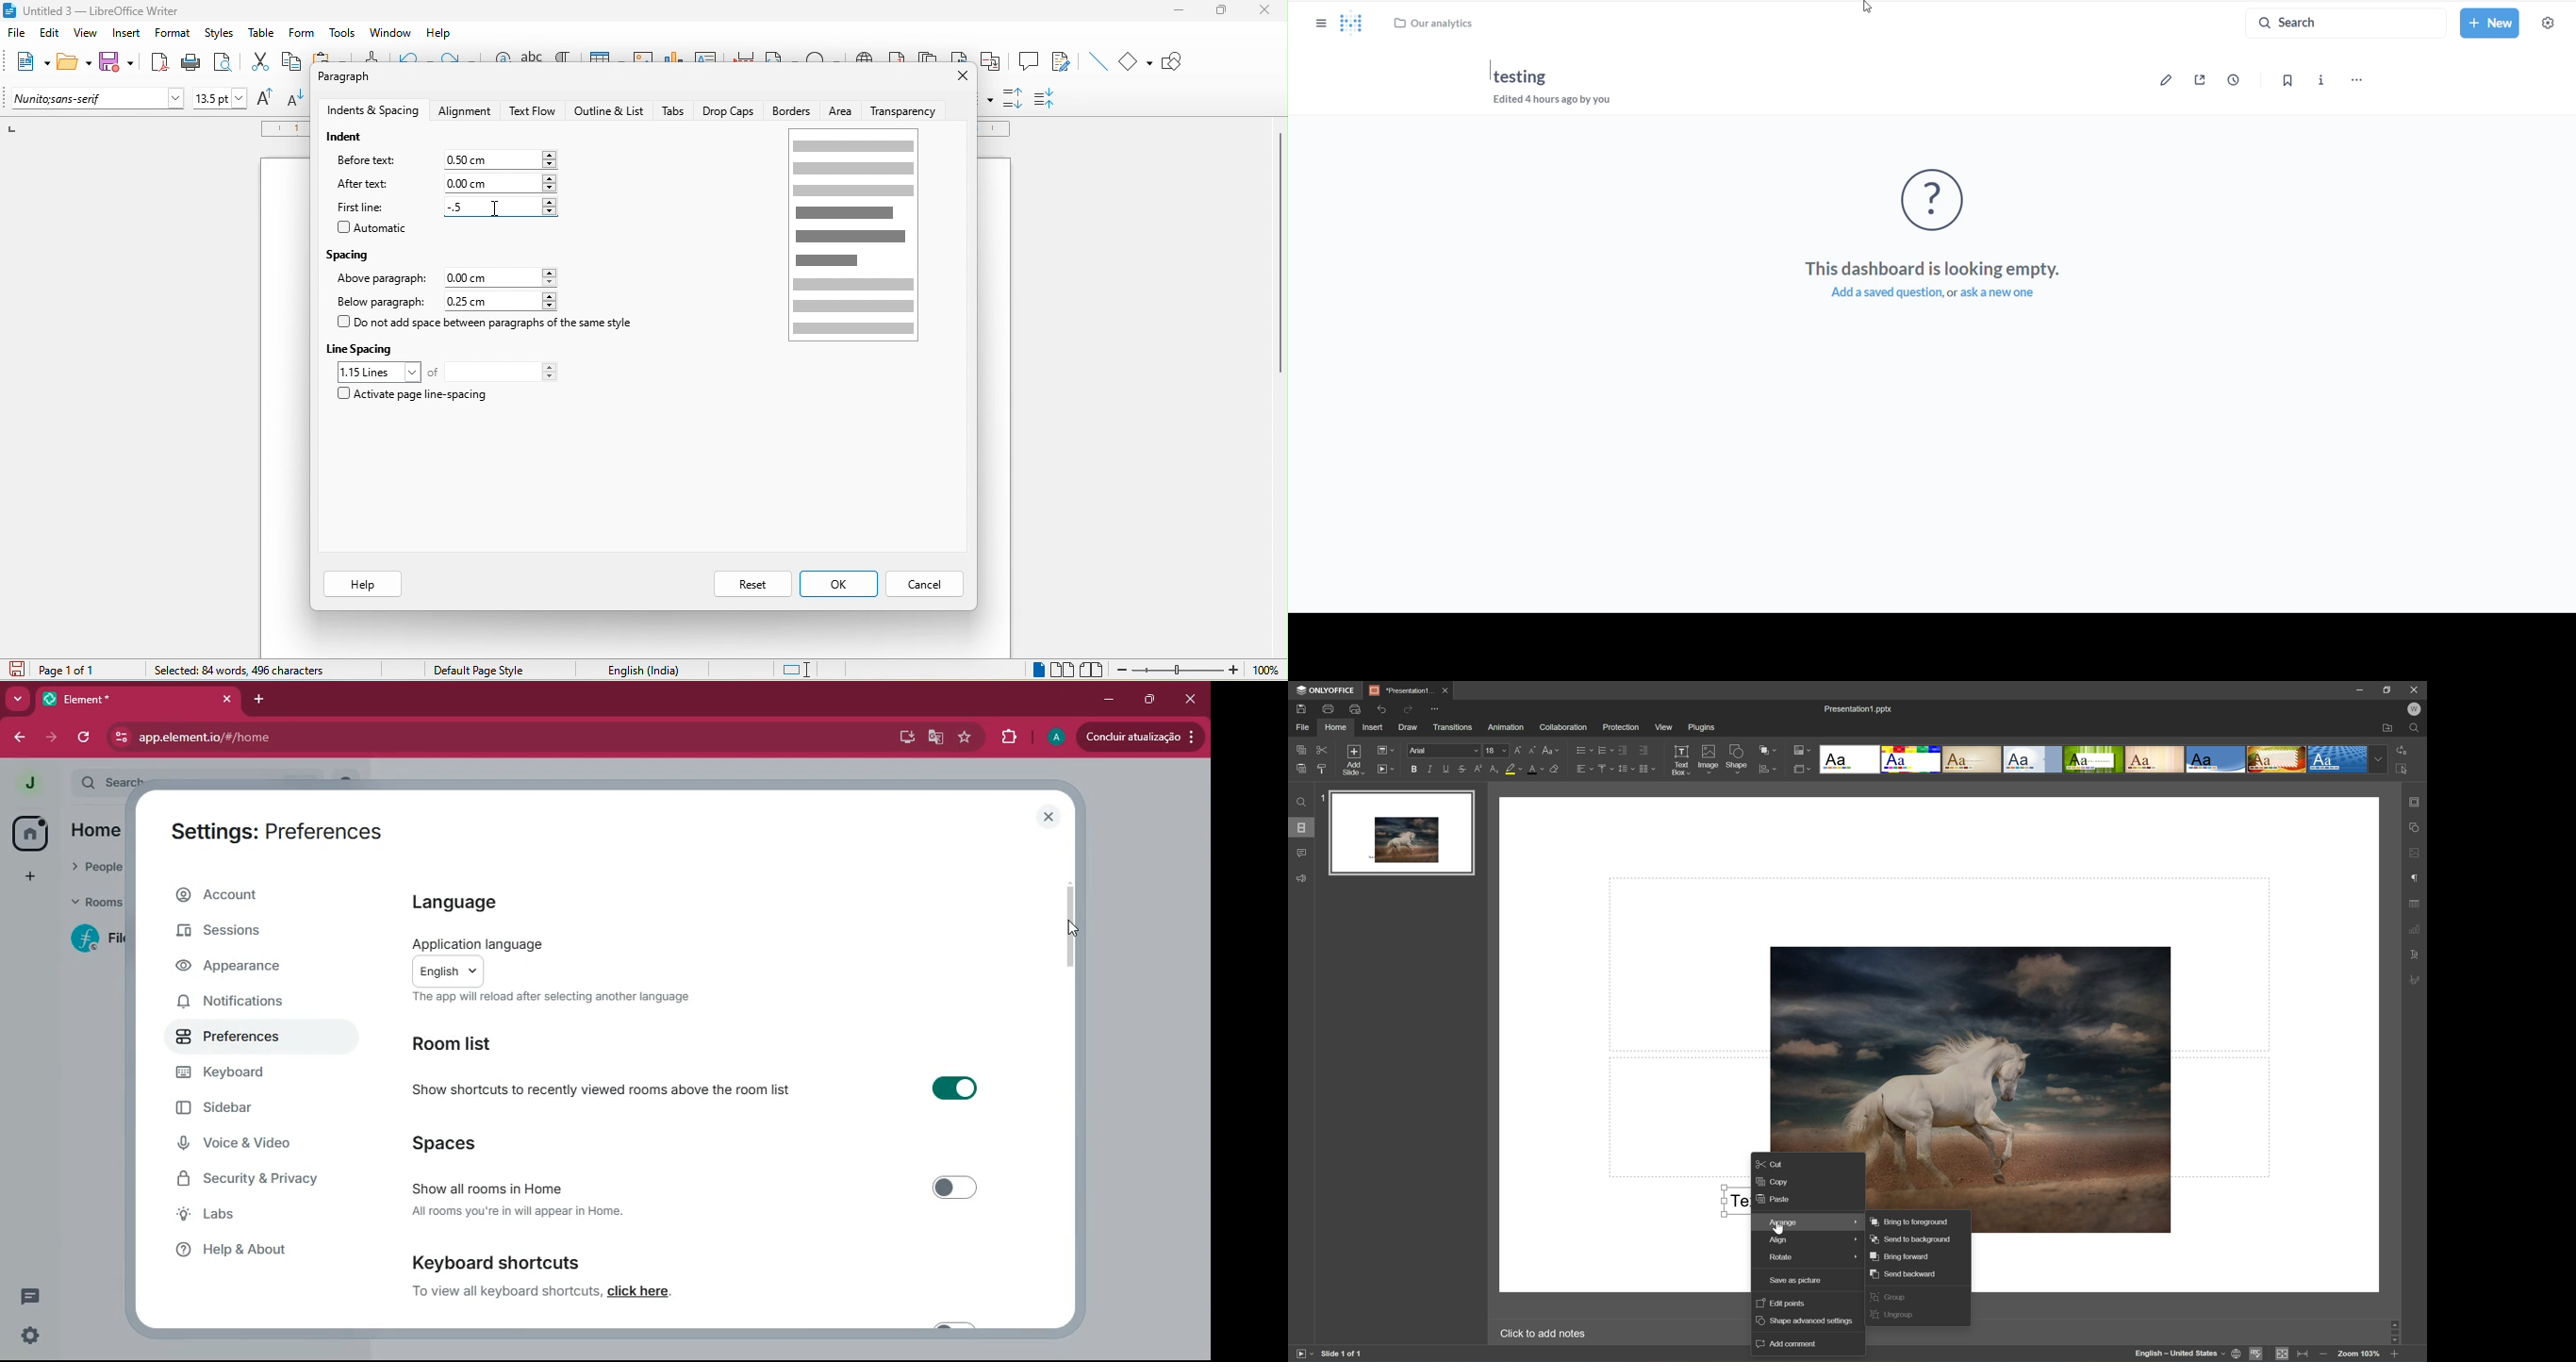 The width and height of the screenshot is (2576, 1372). What do you see at coordinates (2395, 1340) in the screenshot?
I see `Scroll Down` at bounding box center [2395, 1340].